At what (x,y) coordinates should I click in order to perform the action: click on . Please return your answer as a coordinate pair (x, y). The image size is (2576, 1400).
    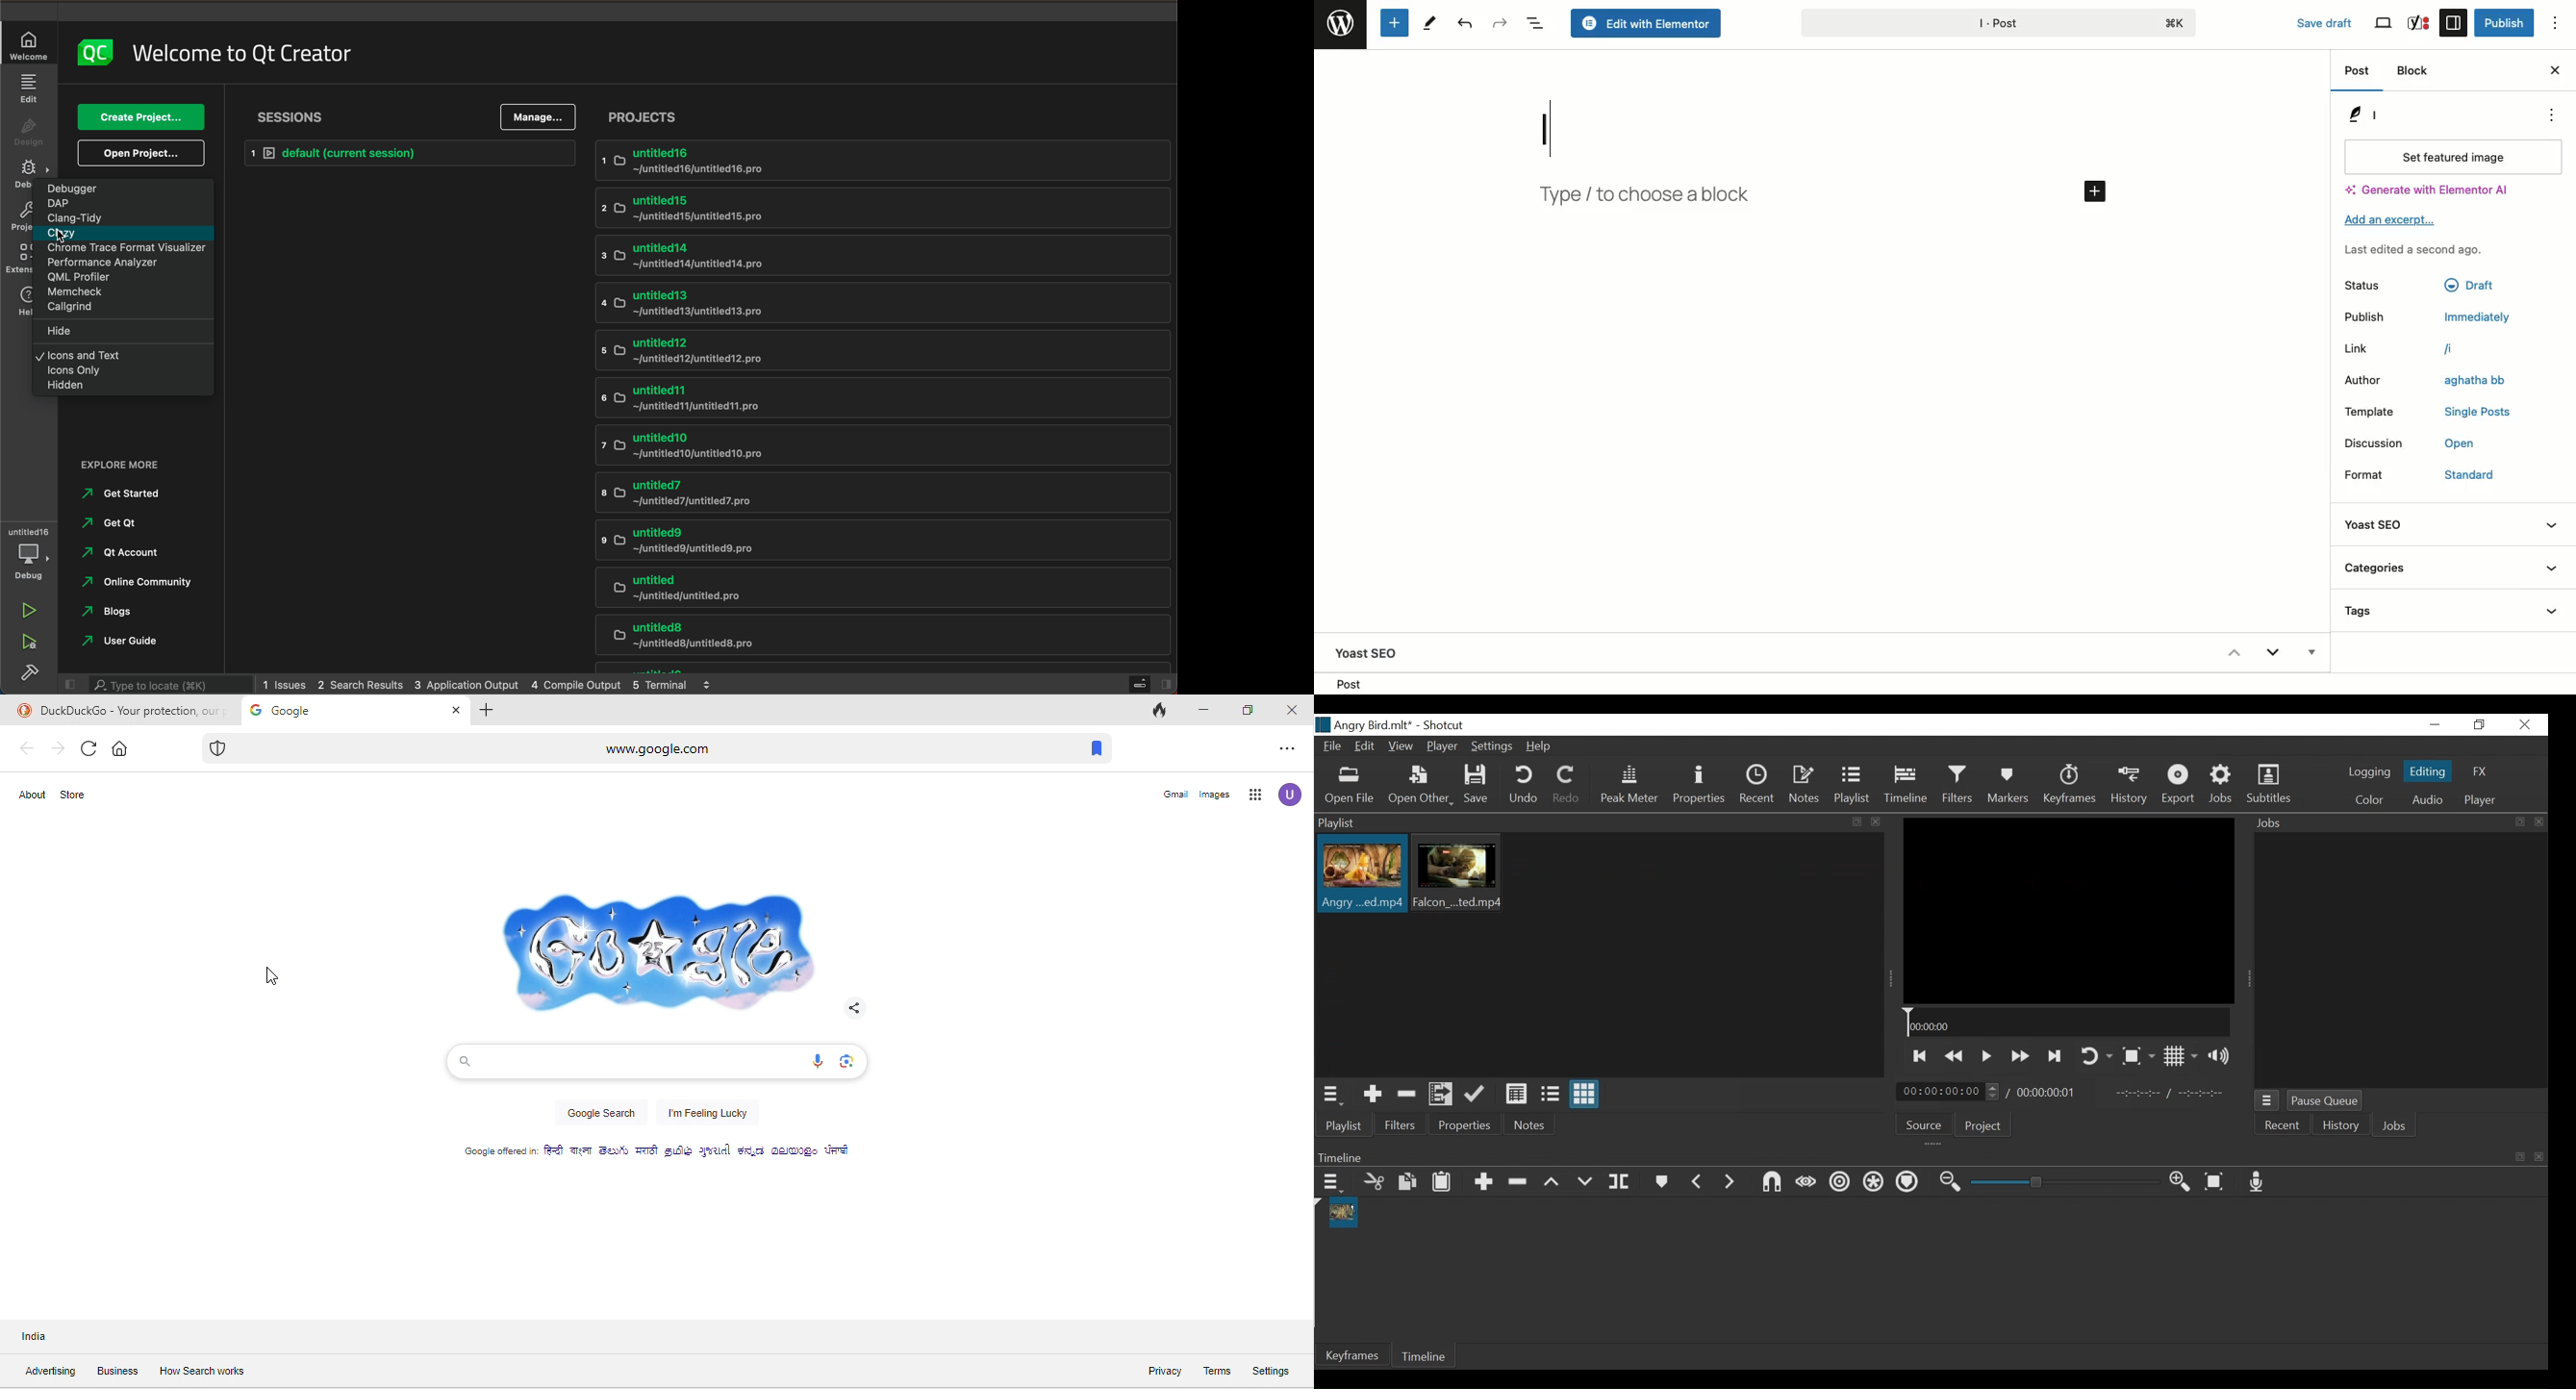
    Looking at the image, I should click on (19, 258).